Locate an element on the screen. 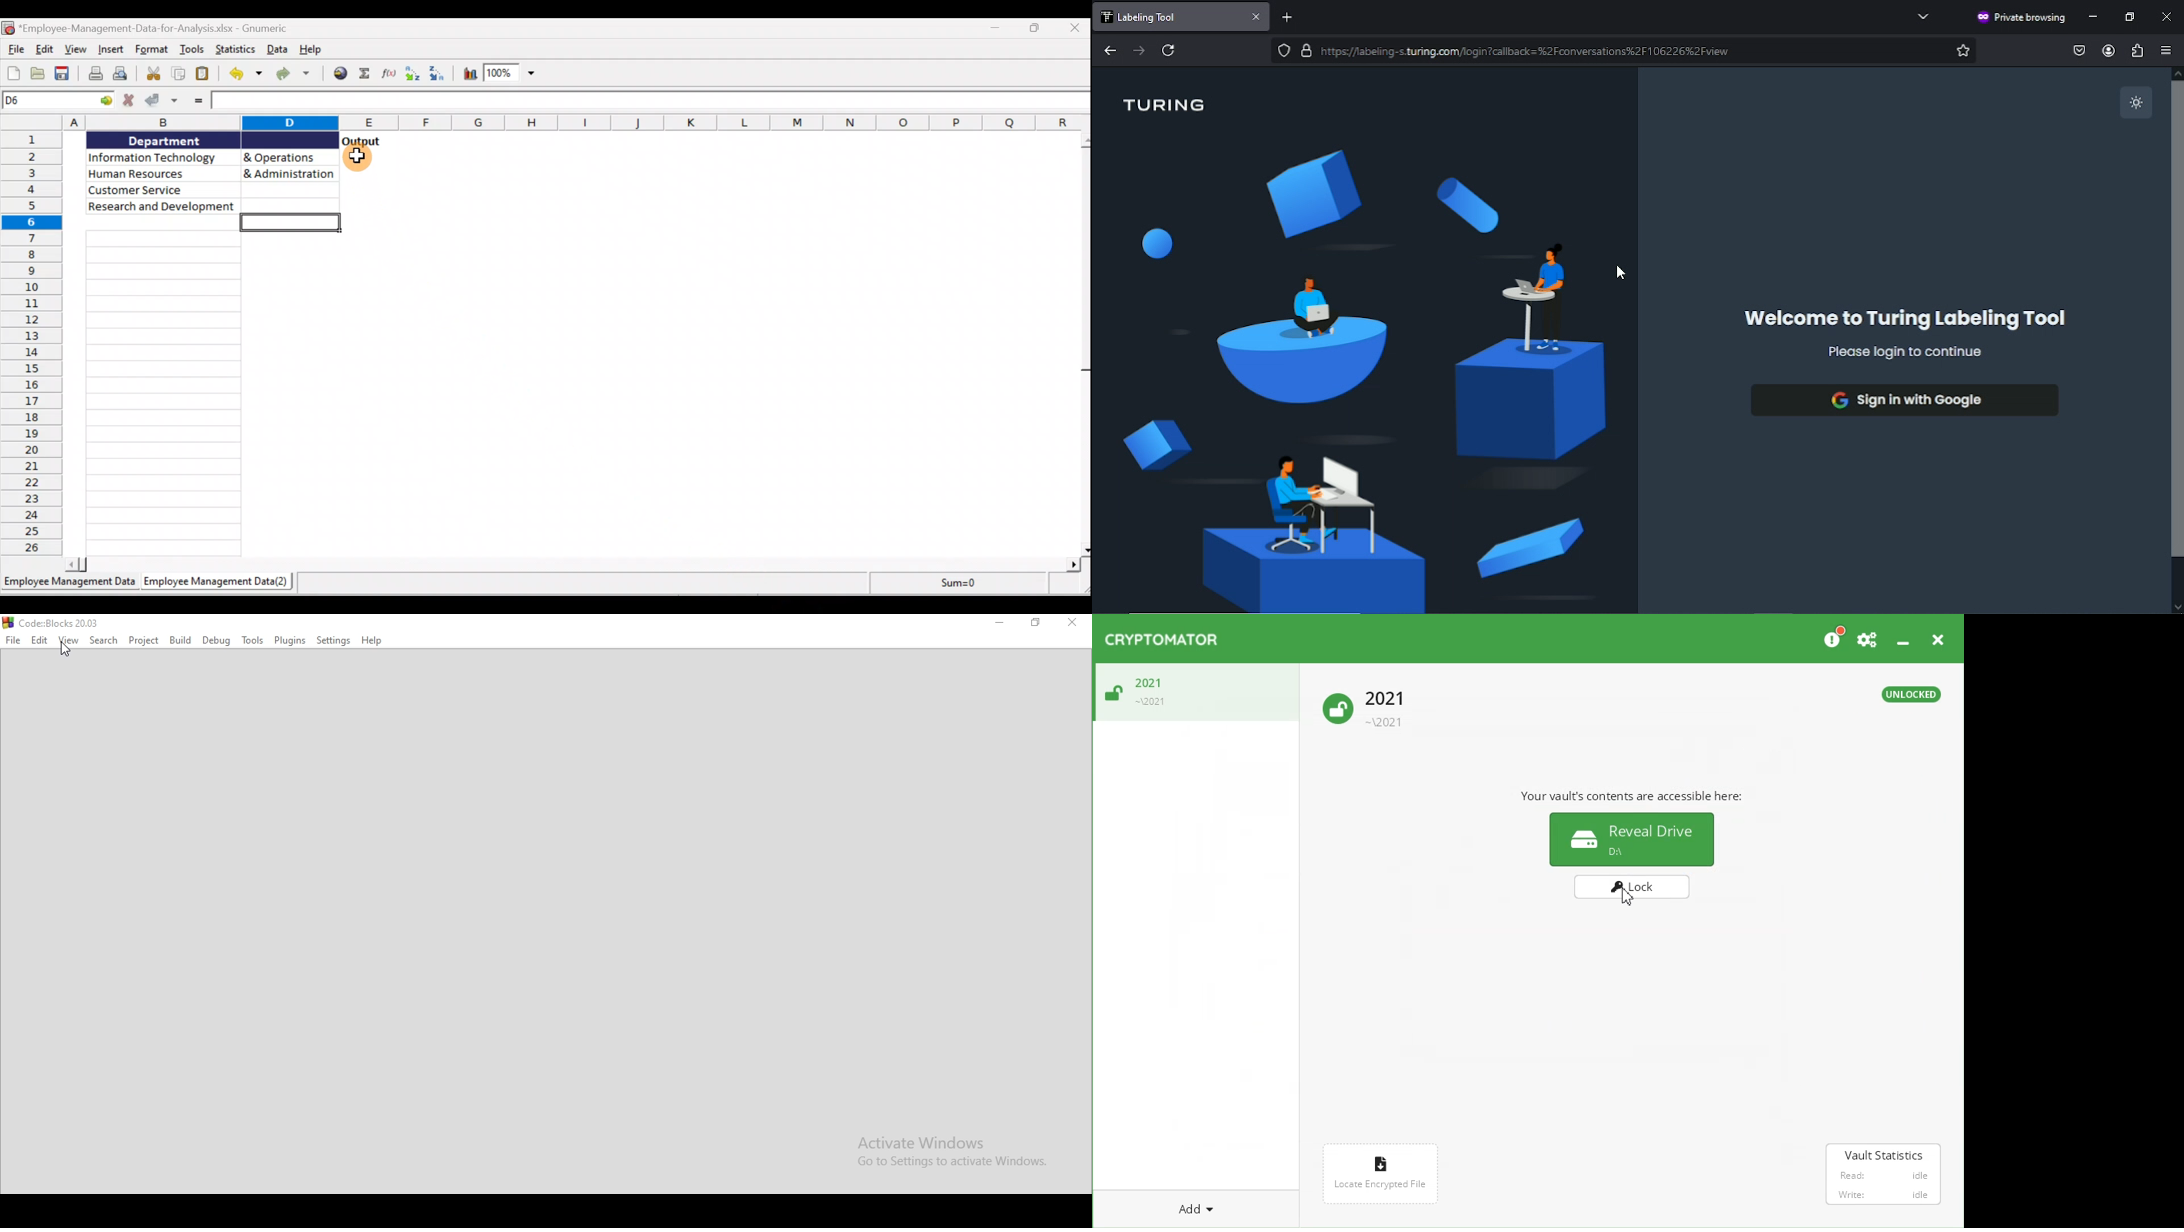 The width and height of the screenshot is (2184, 1232). Sheet 2 is located at coordinates (220, 583).